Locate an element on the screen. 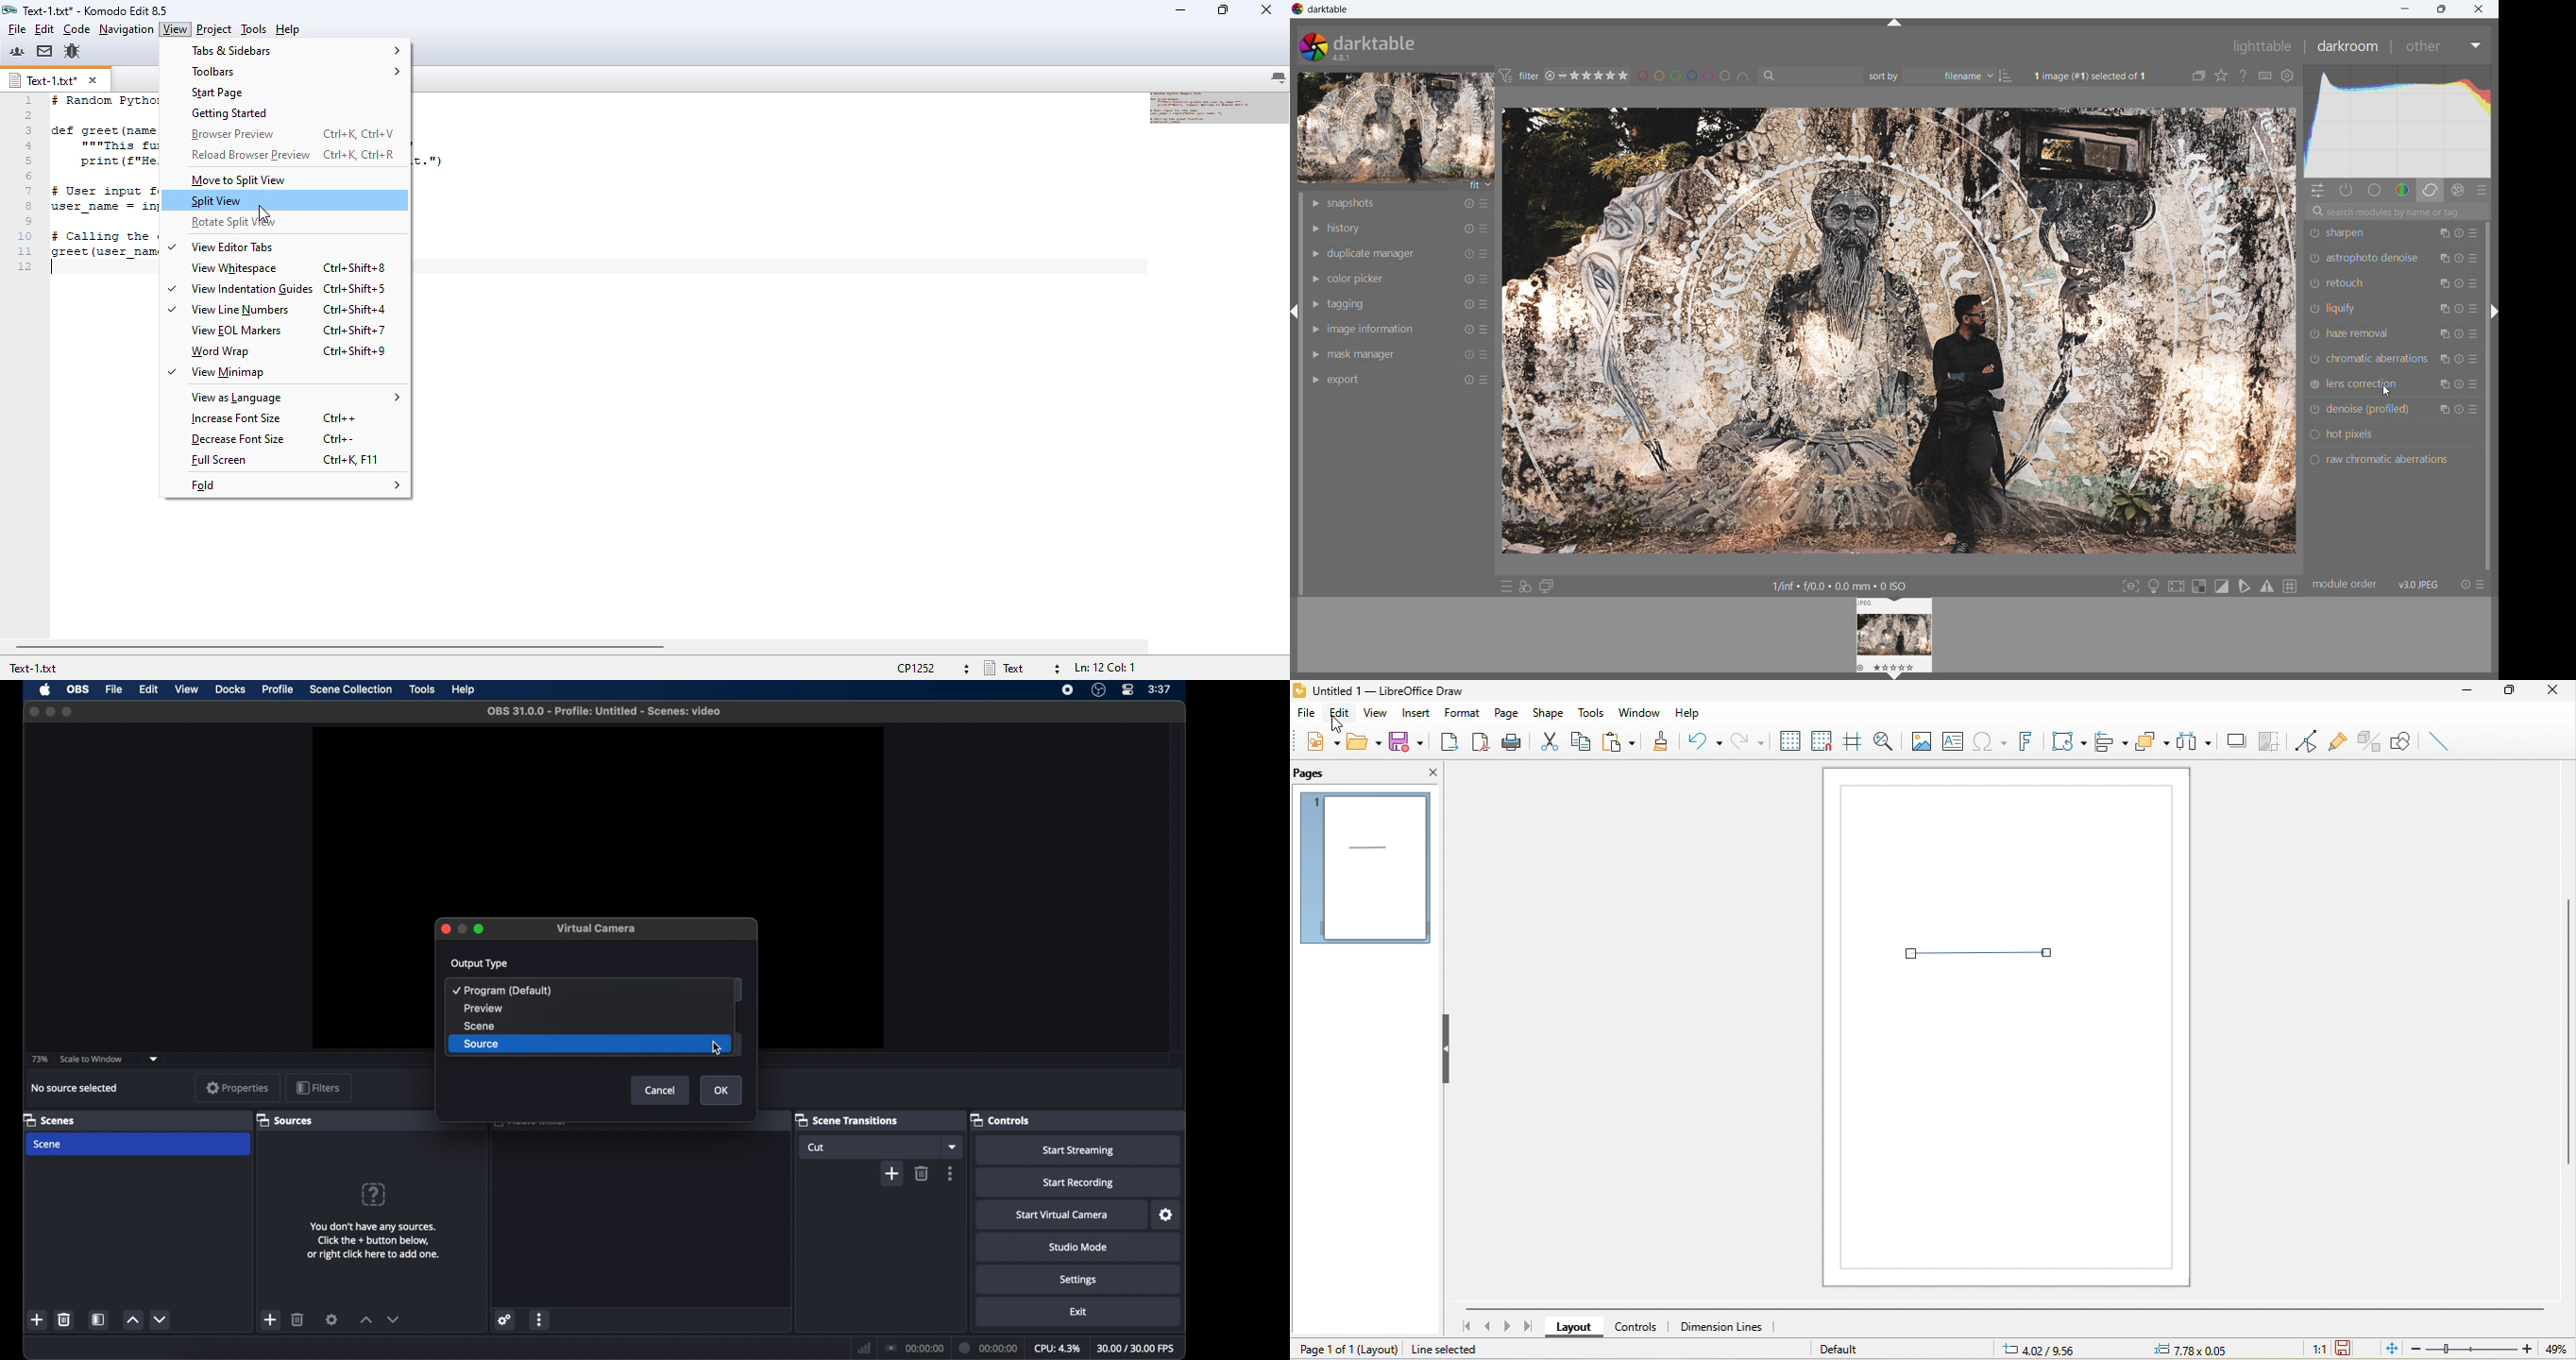 This screenshot has height=1372, width=2576. Maximize is located at coordinates (480, 929).